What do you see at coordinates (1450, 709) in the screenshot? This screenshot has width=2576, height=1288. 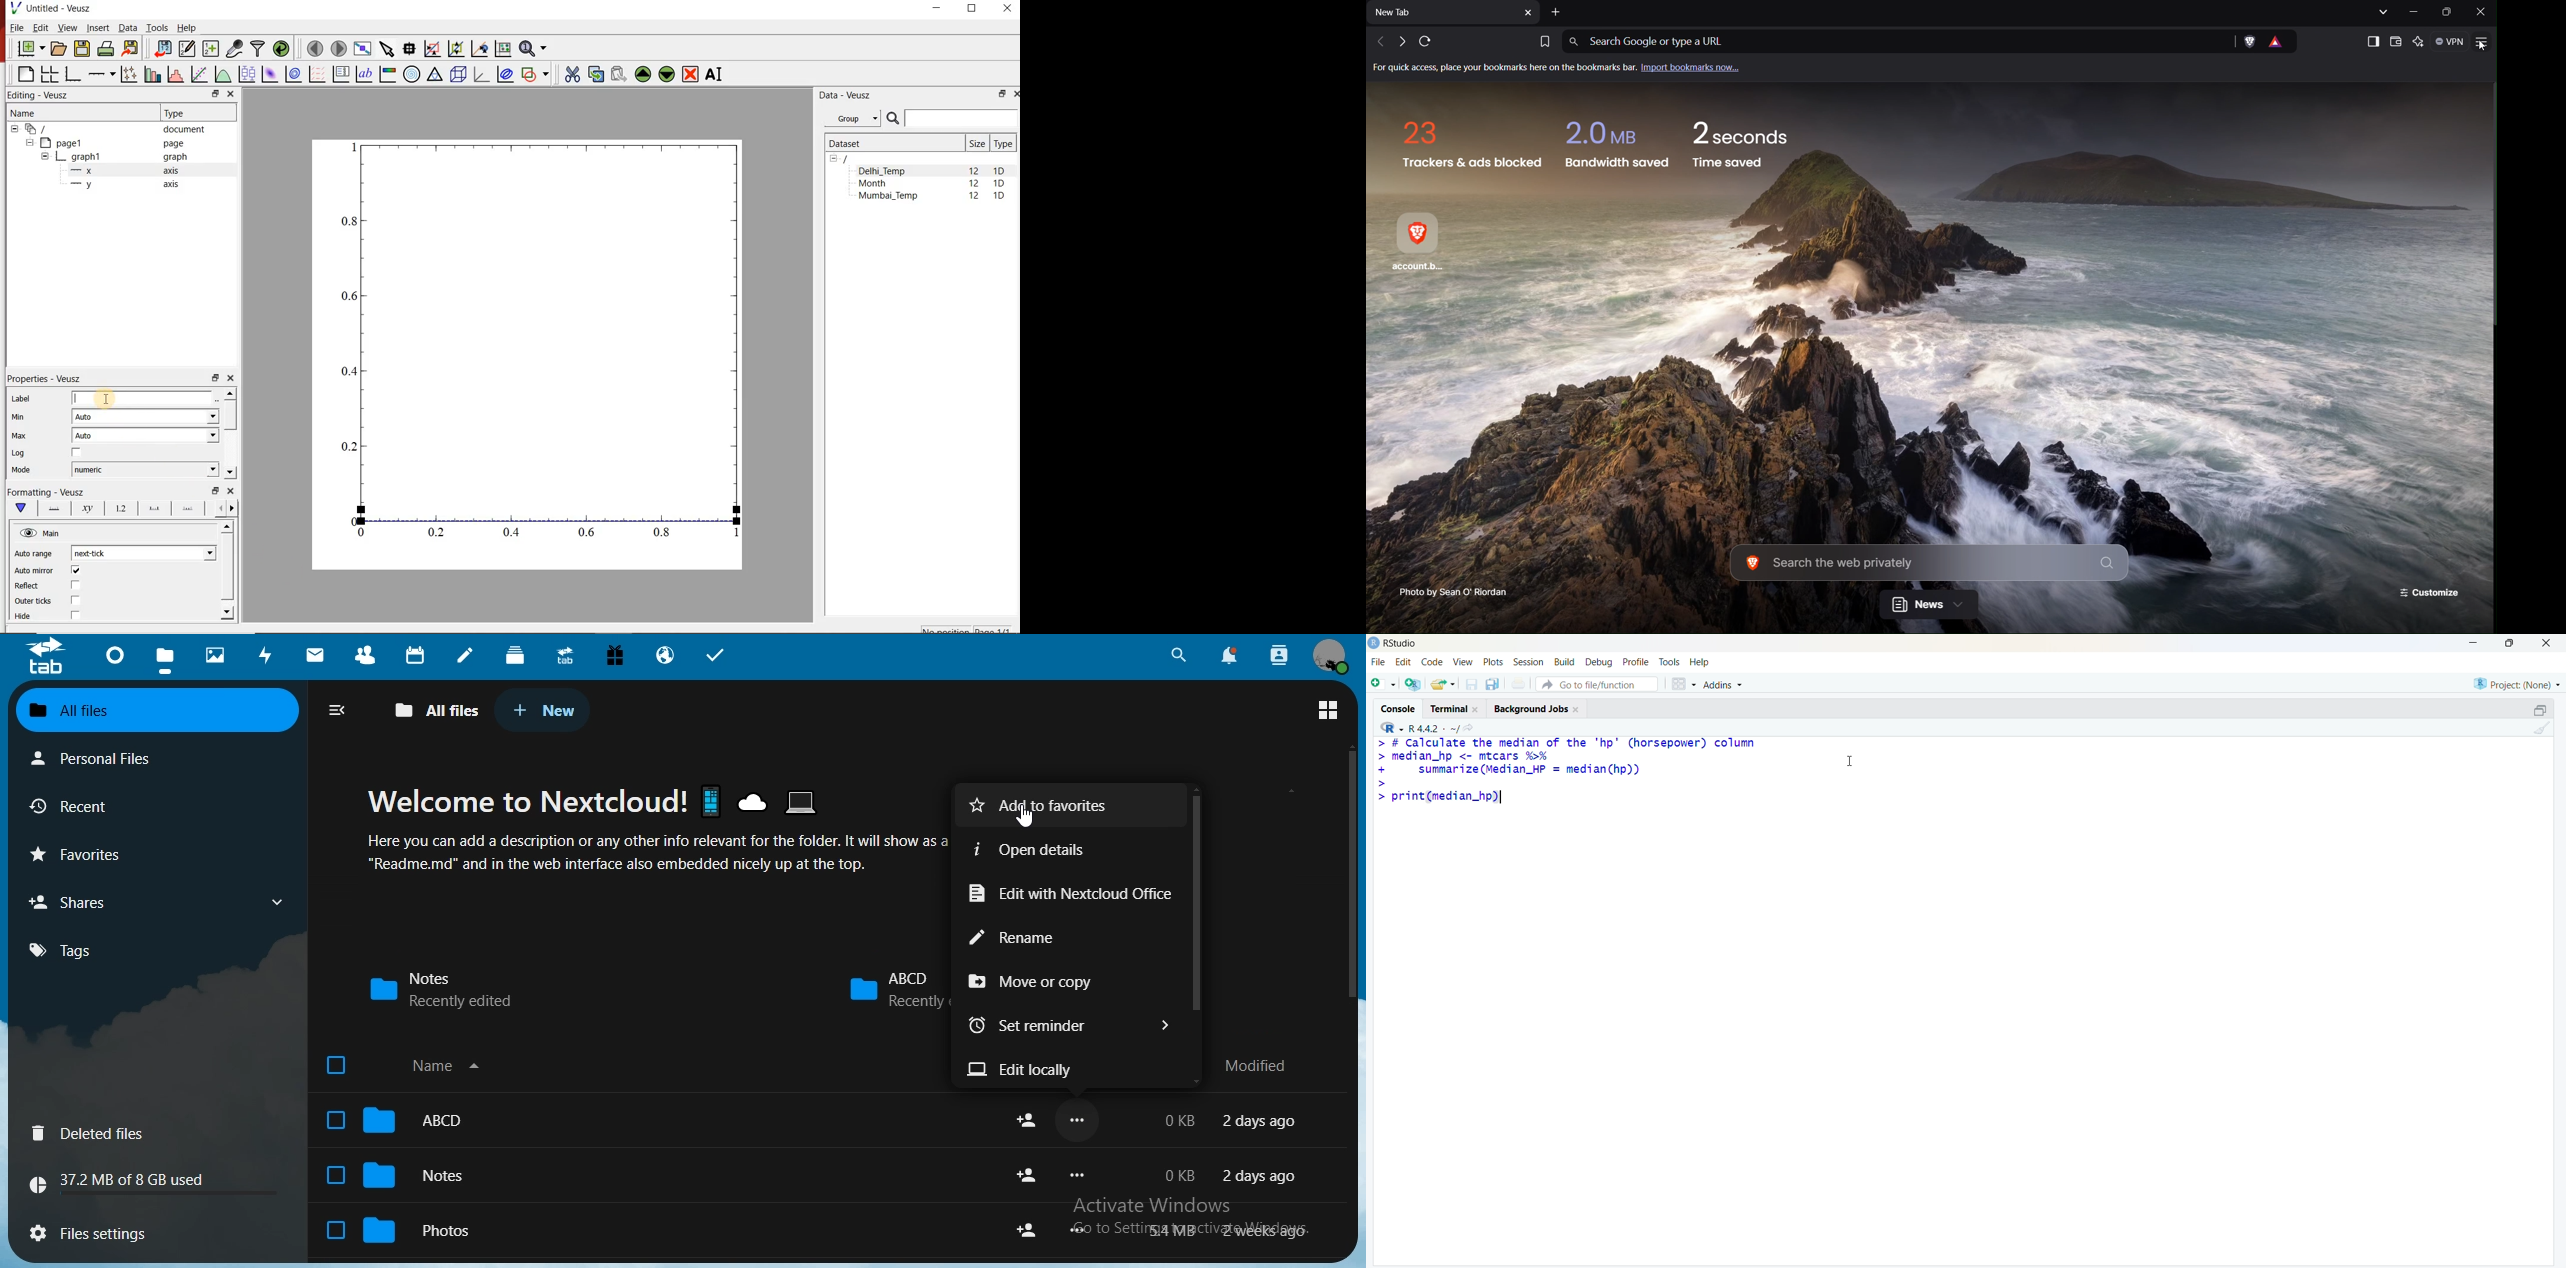 I see `terminal` at bounding box center [1450, 709].